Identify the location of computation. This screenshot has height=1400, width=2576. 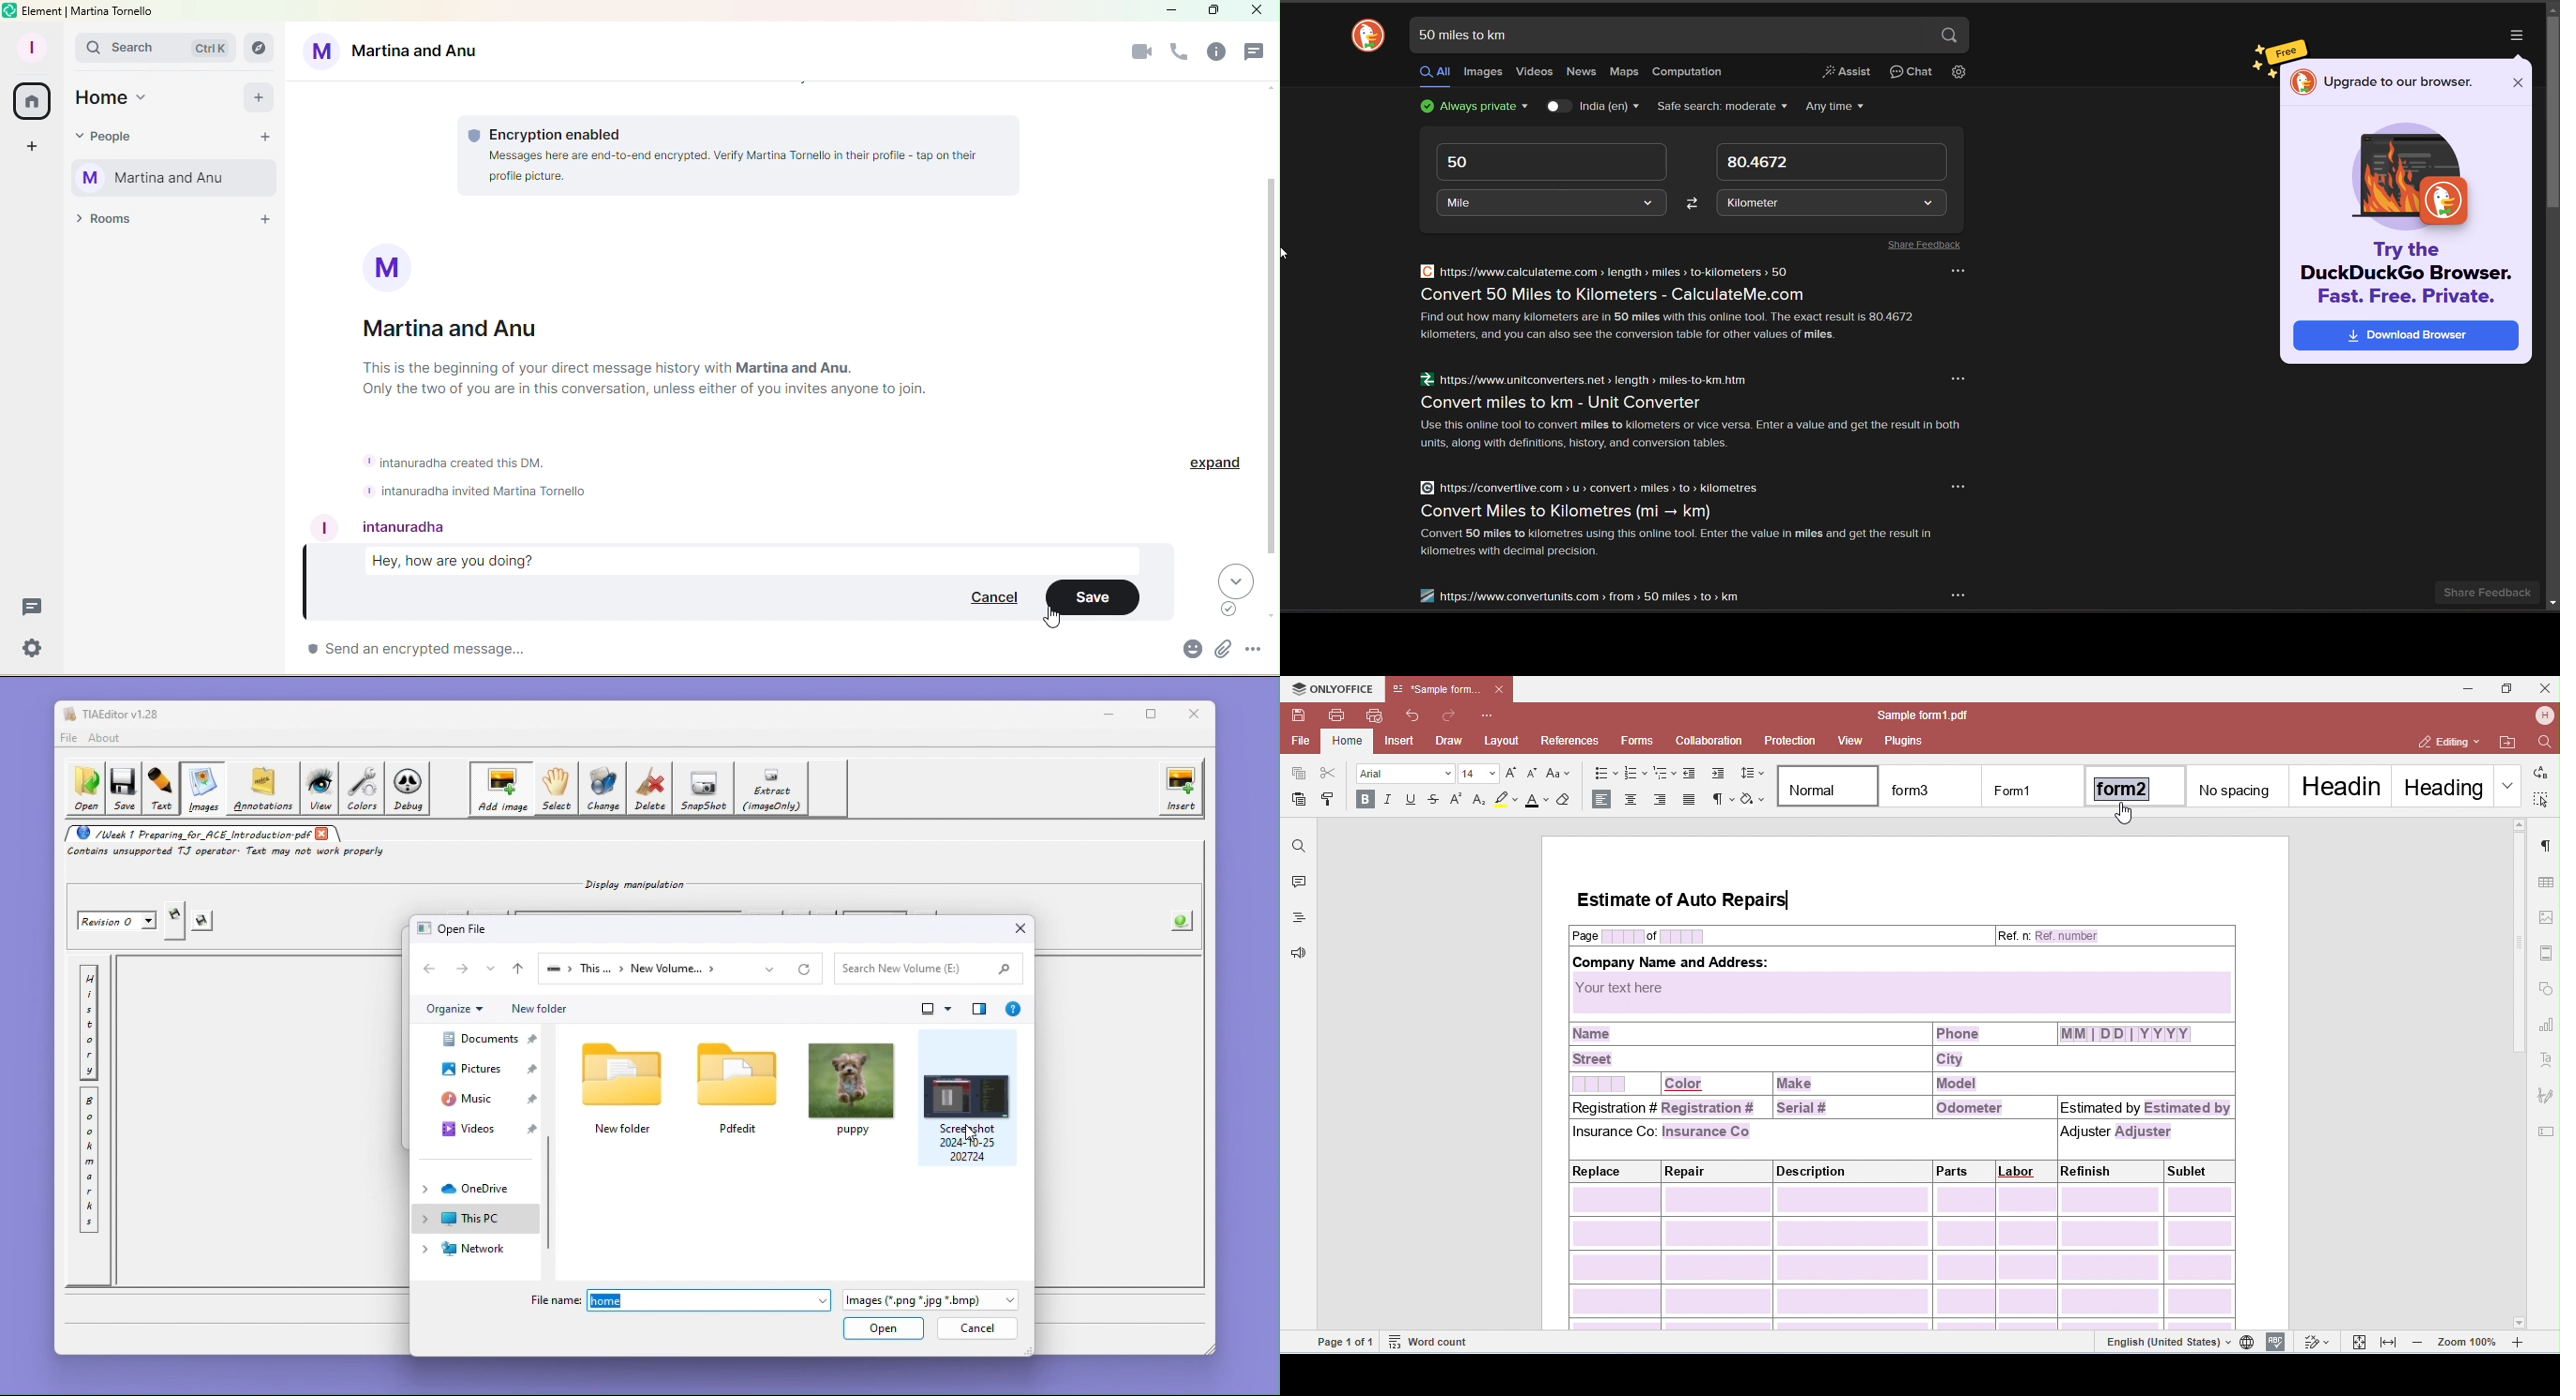
(1691, 71).